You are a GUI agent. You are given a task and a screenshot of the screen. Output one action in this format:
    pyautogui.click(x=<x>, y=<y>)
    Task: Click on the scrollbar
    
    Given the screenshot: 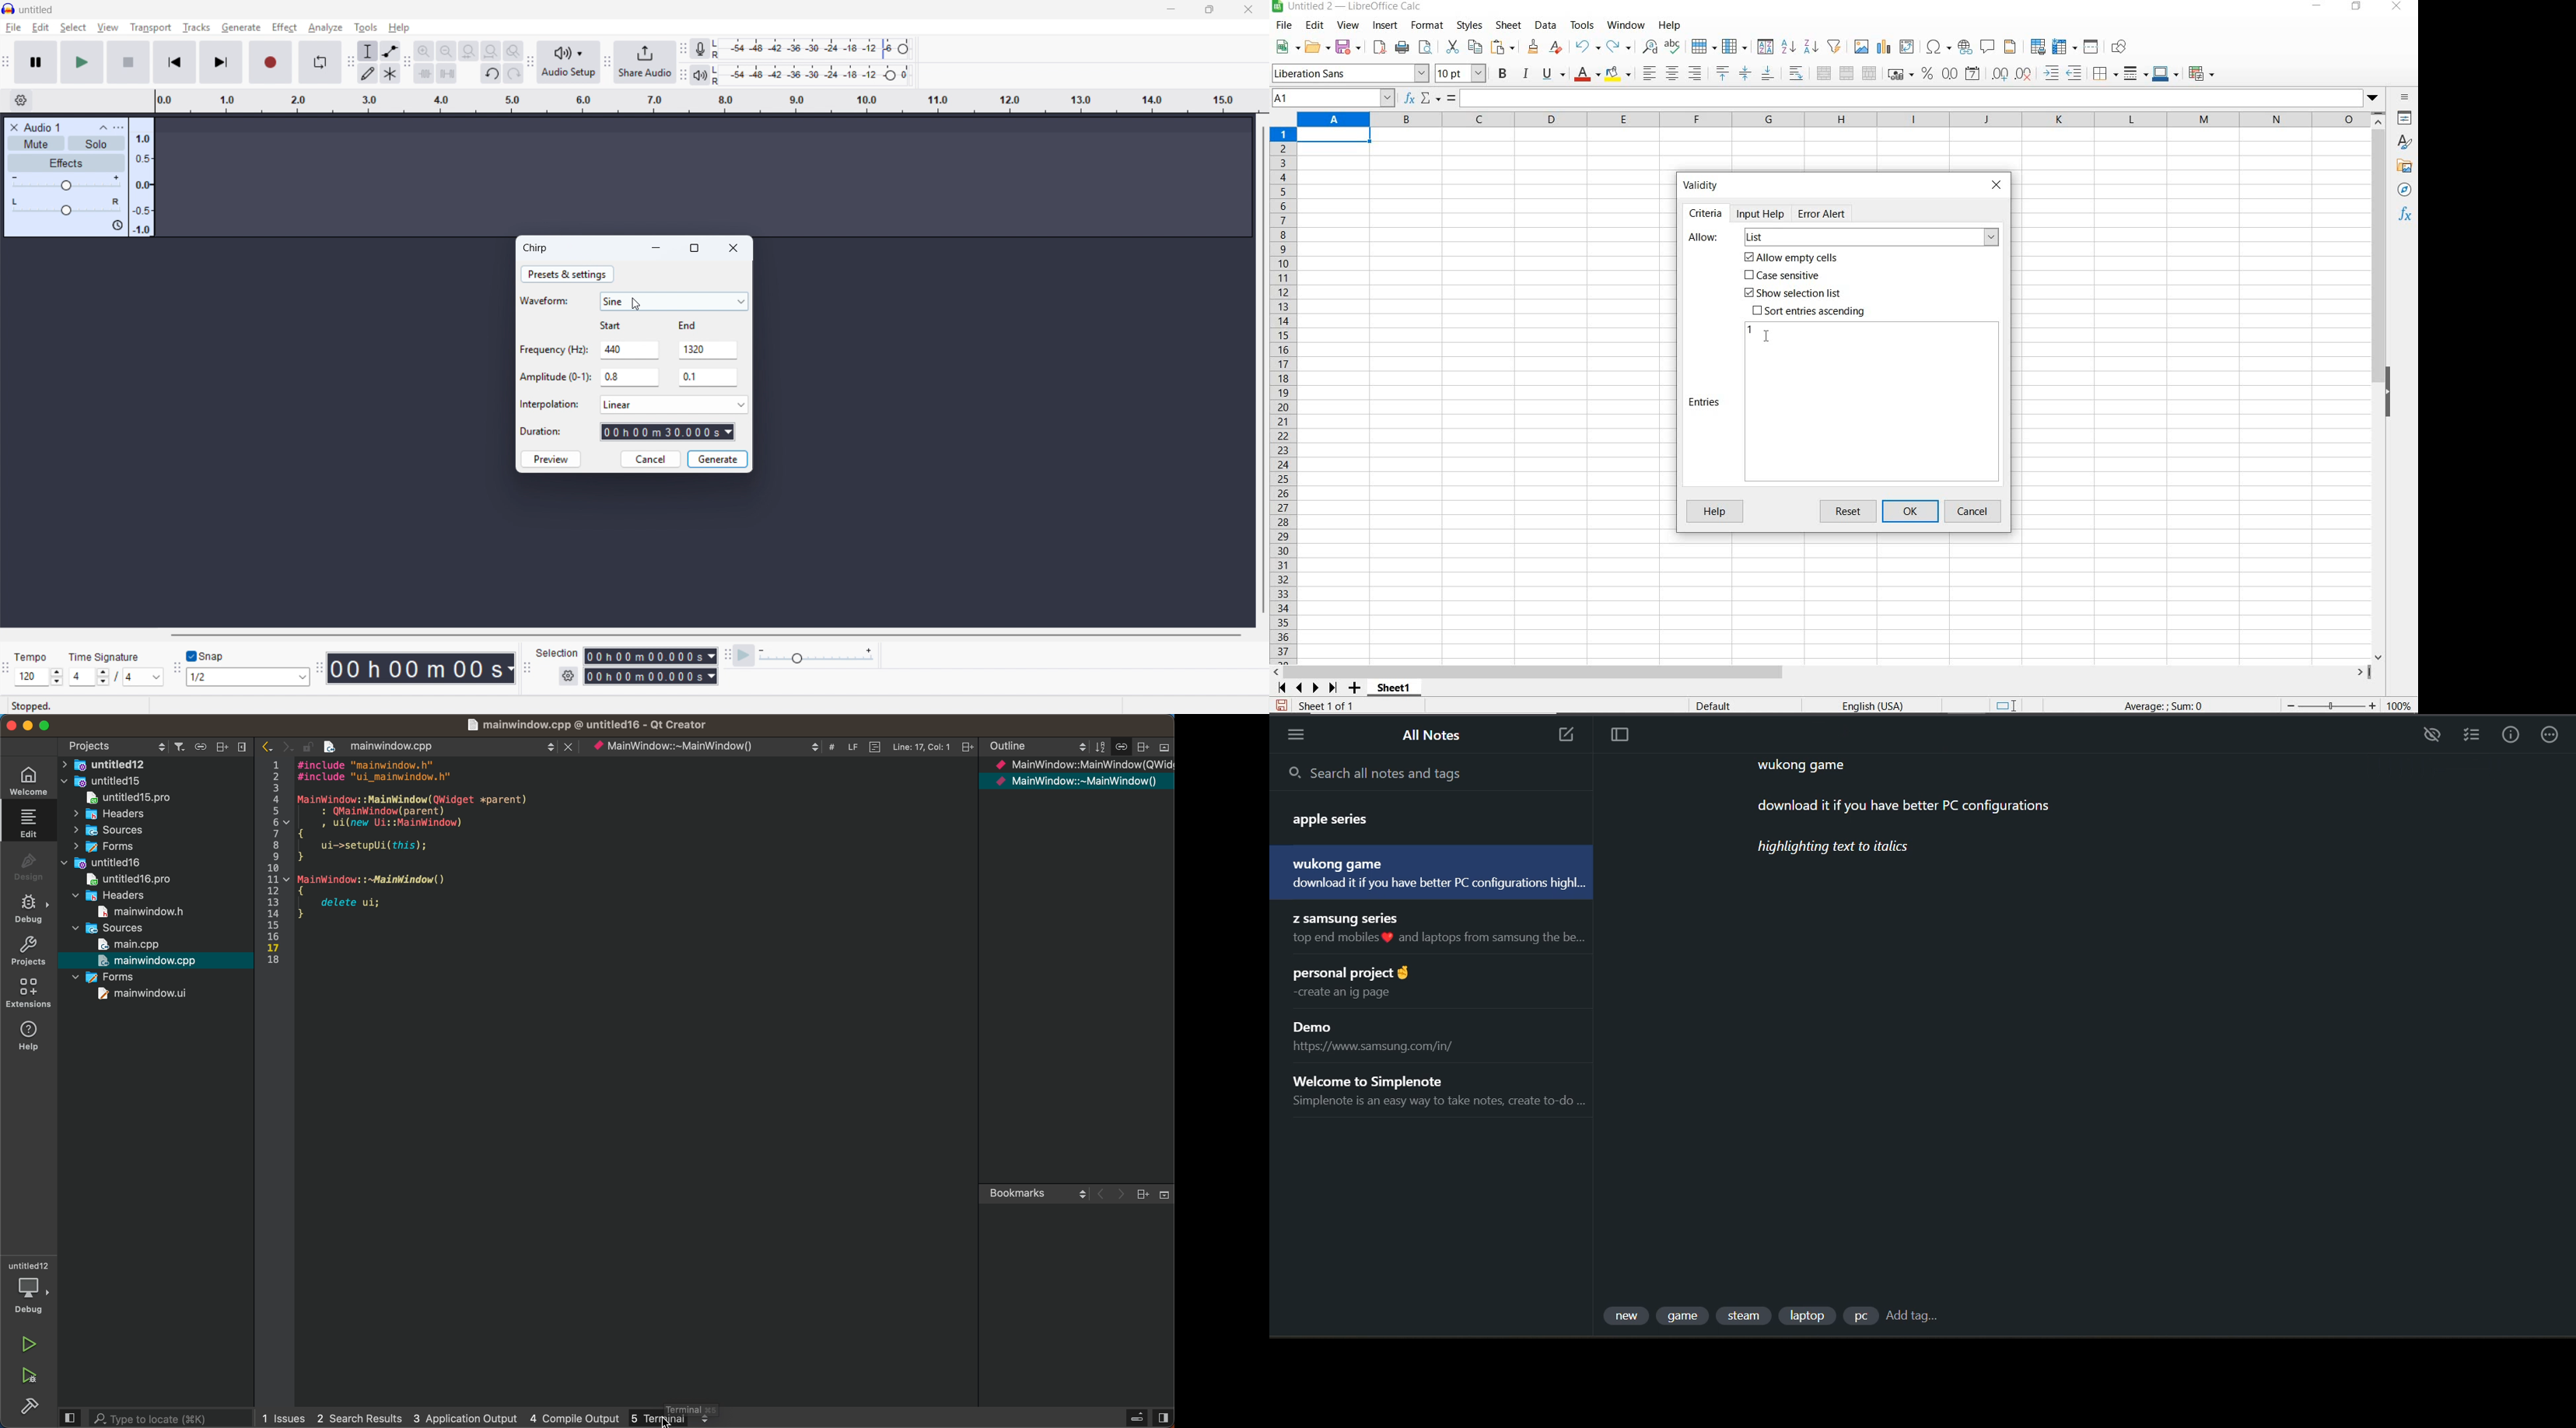 What is the action you would take?
    pyautogui.click(x=2380, y=386)
    